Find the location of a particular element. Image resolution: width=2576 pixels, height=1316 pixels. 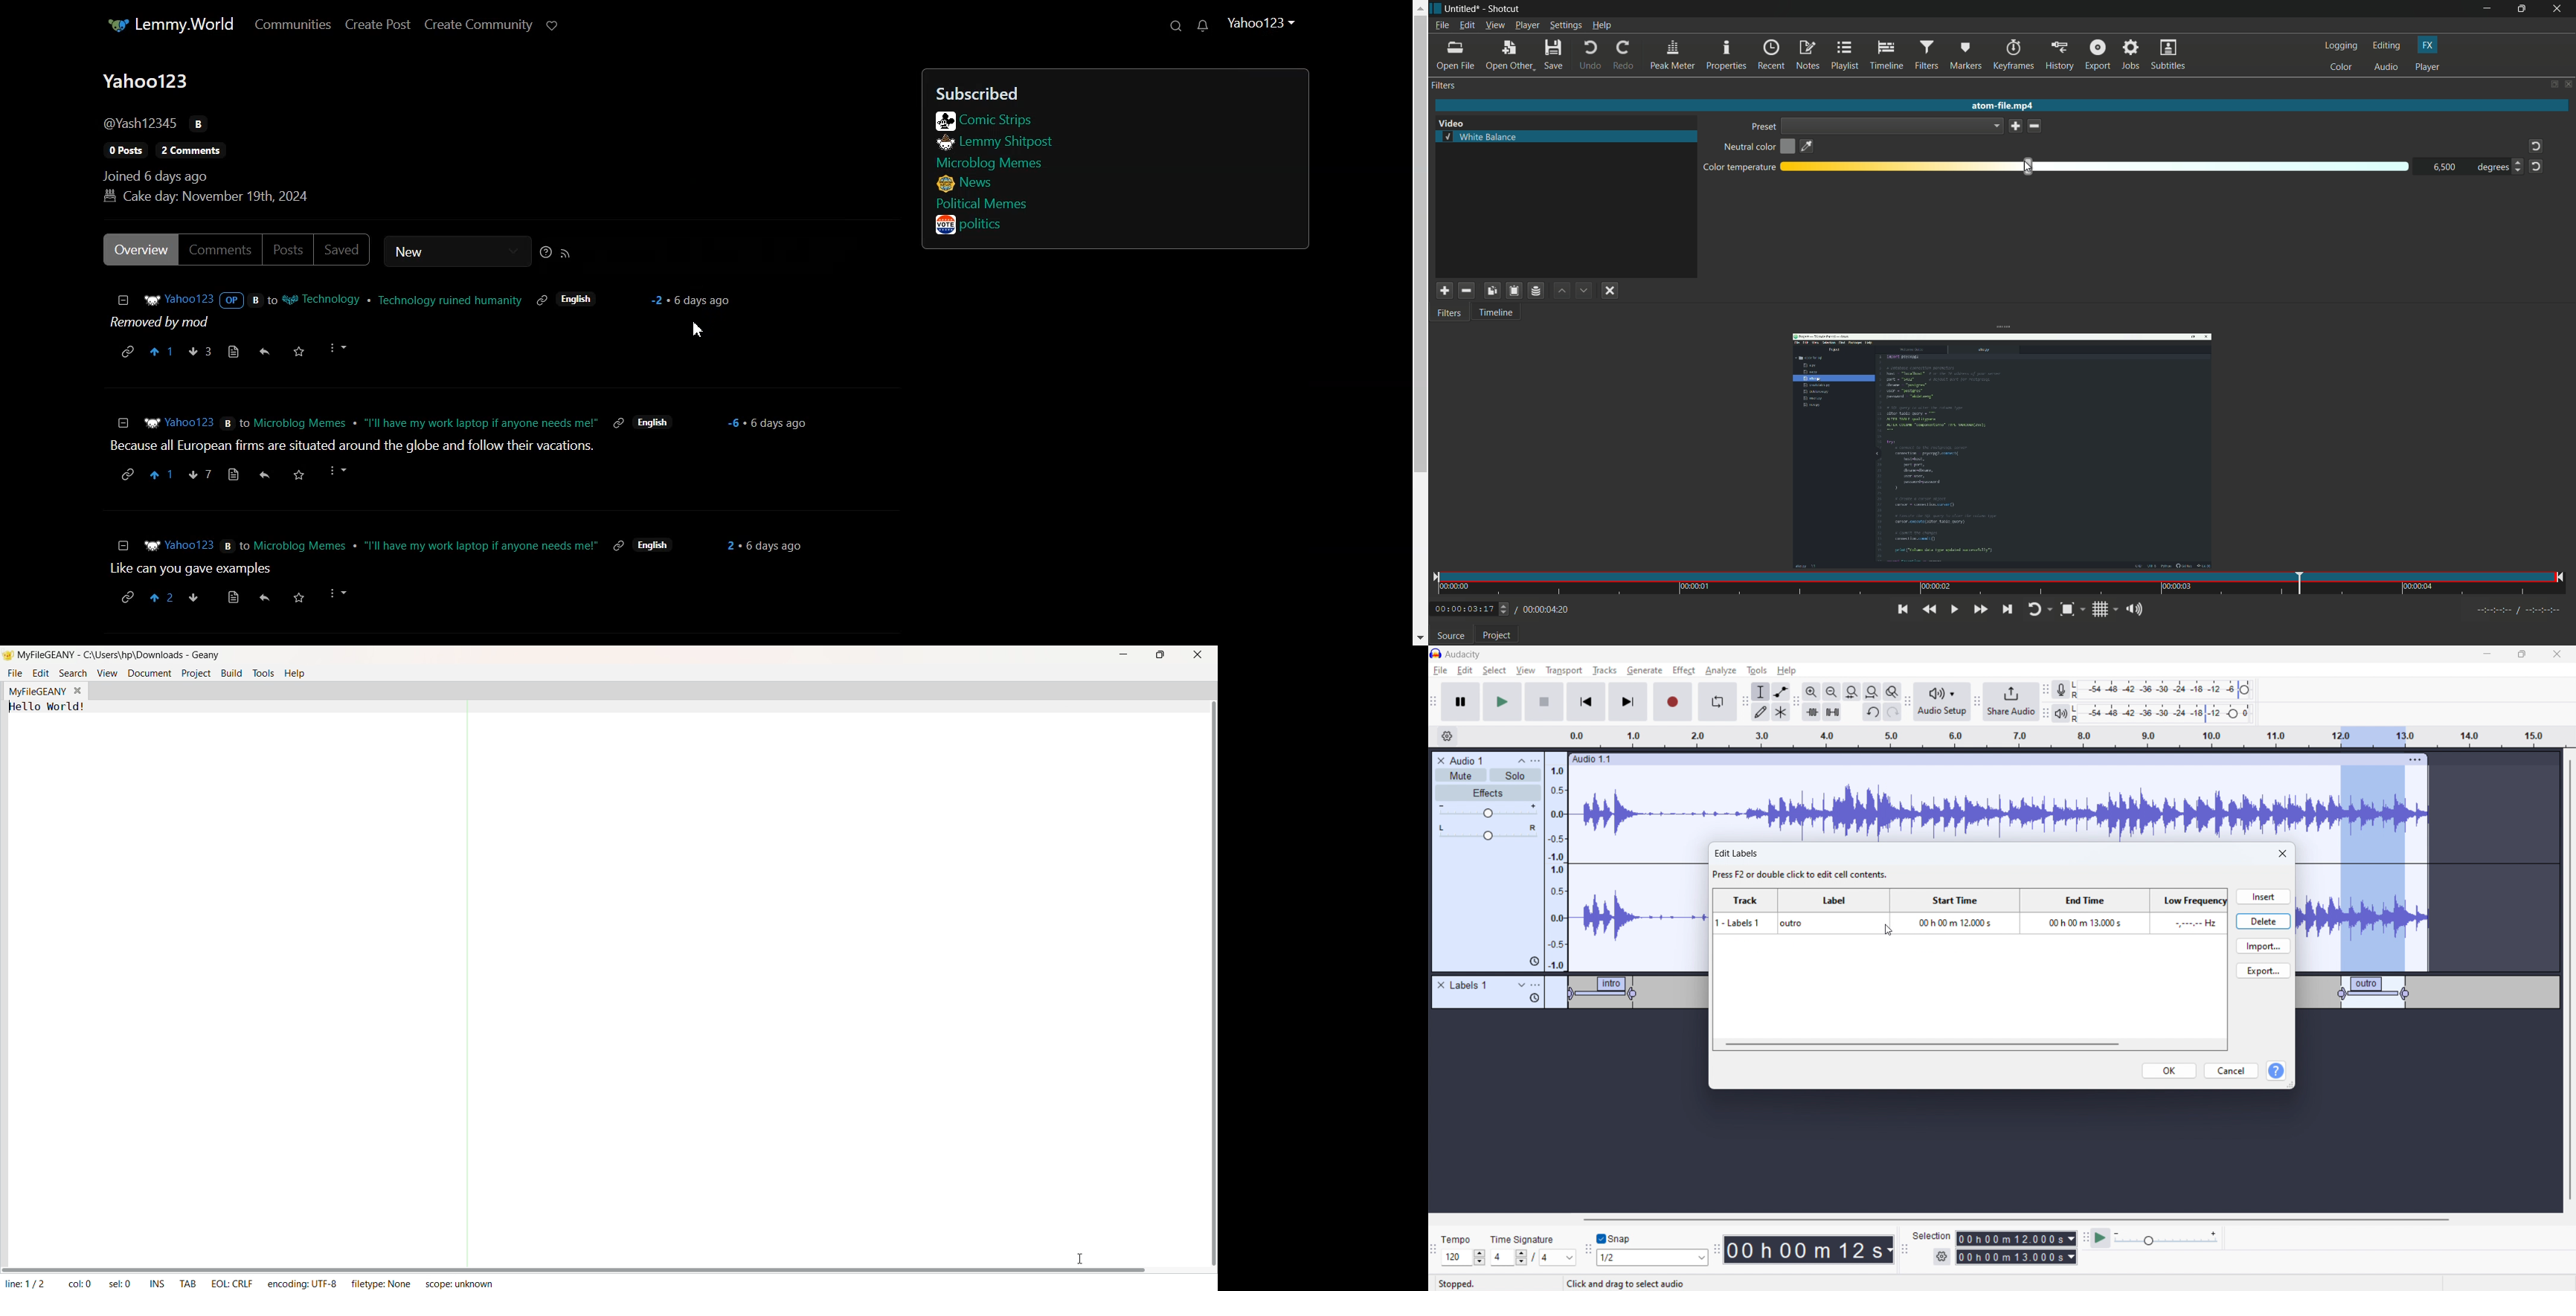

amplitude is located at coordinates (1557, 861).